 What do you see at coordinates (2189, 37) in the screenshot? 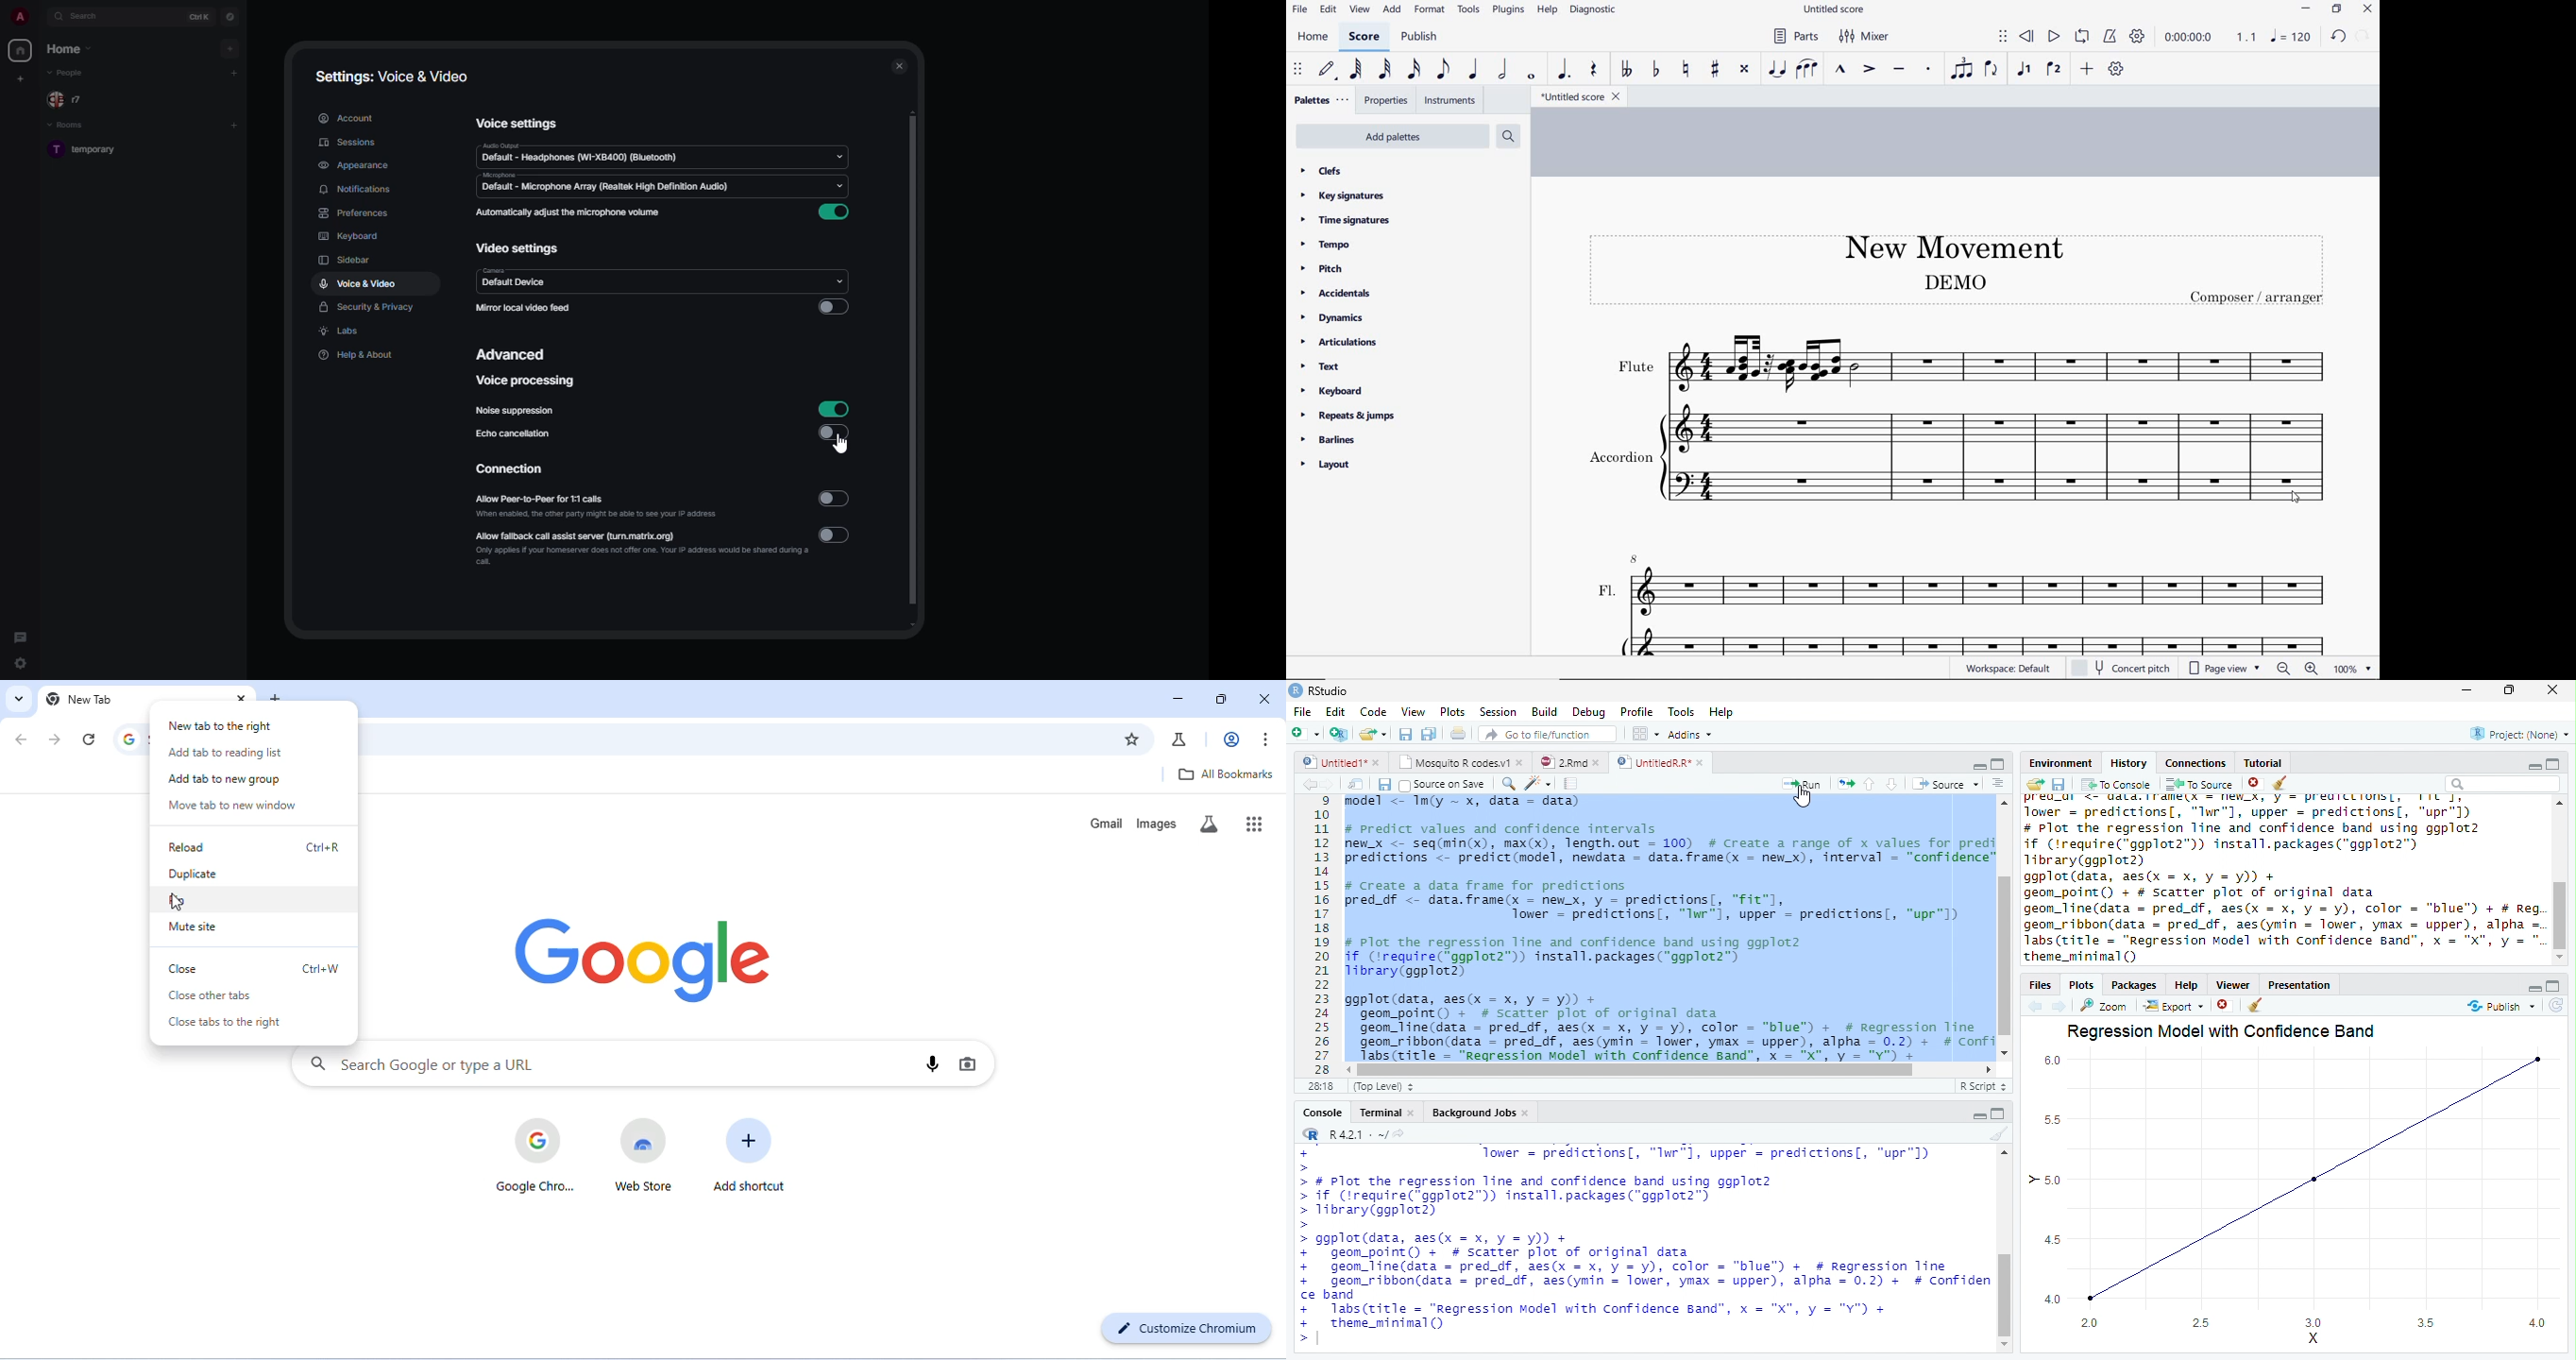
I see `playback time` at bounding box center [2189, 37].